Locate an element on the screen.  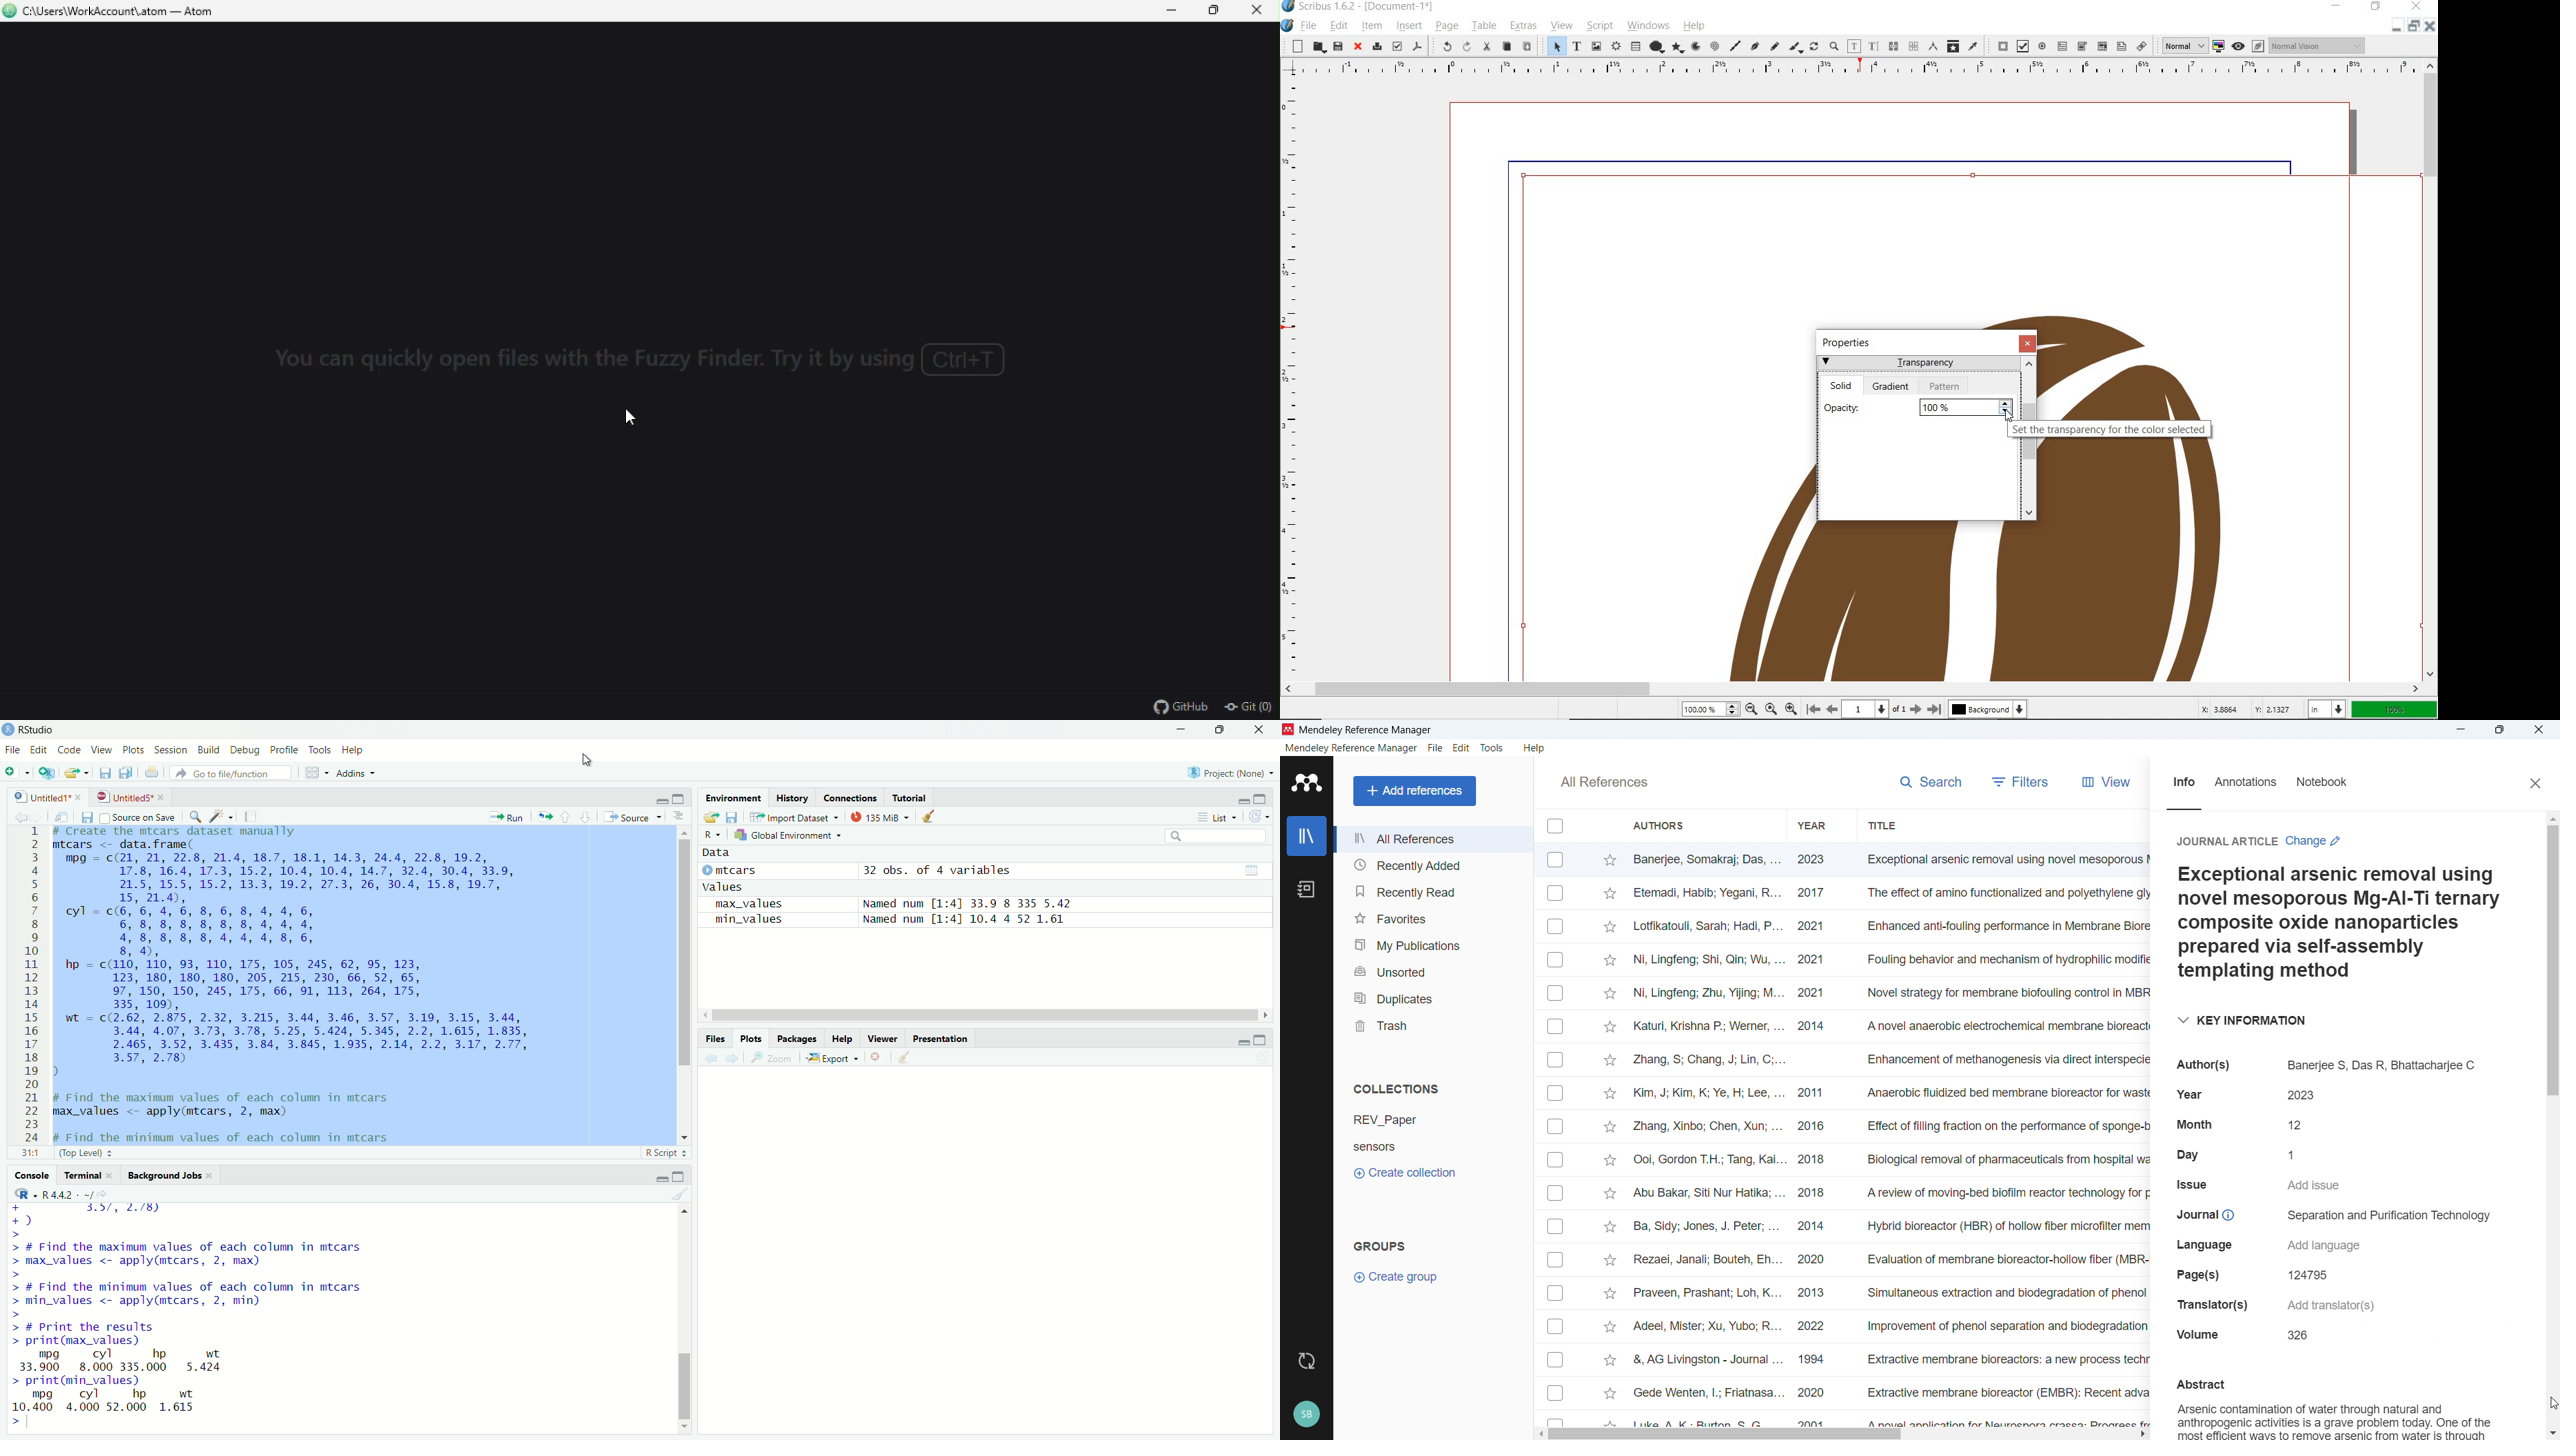
cut is located at coordinates (1488, 47).